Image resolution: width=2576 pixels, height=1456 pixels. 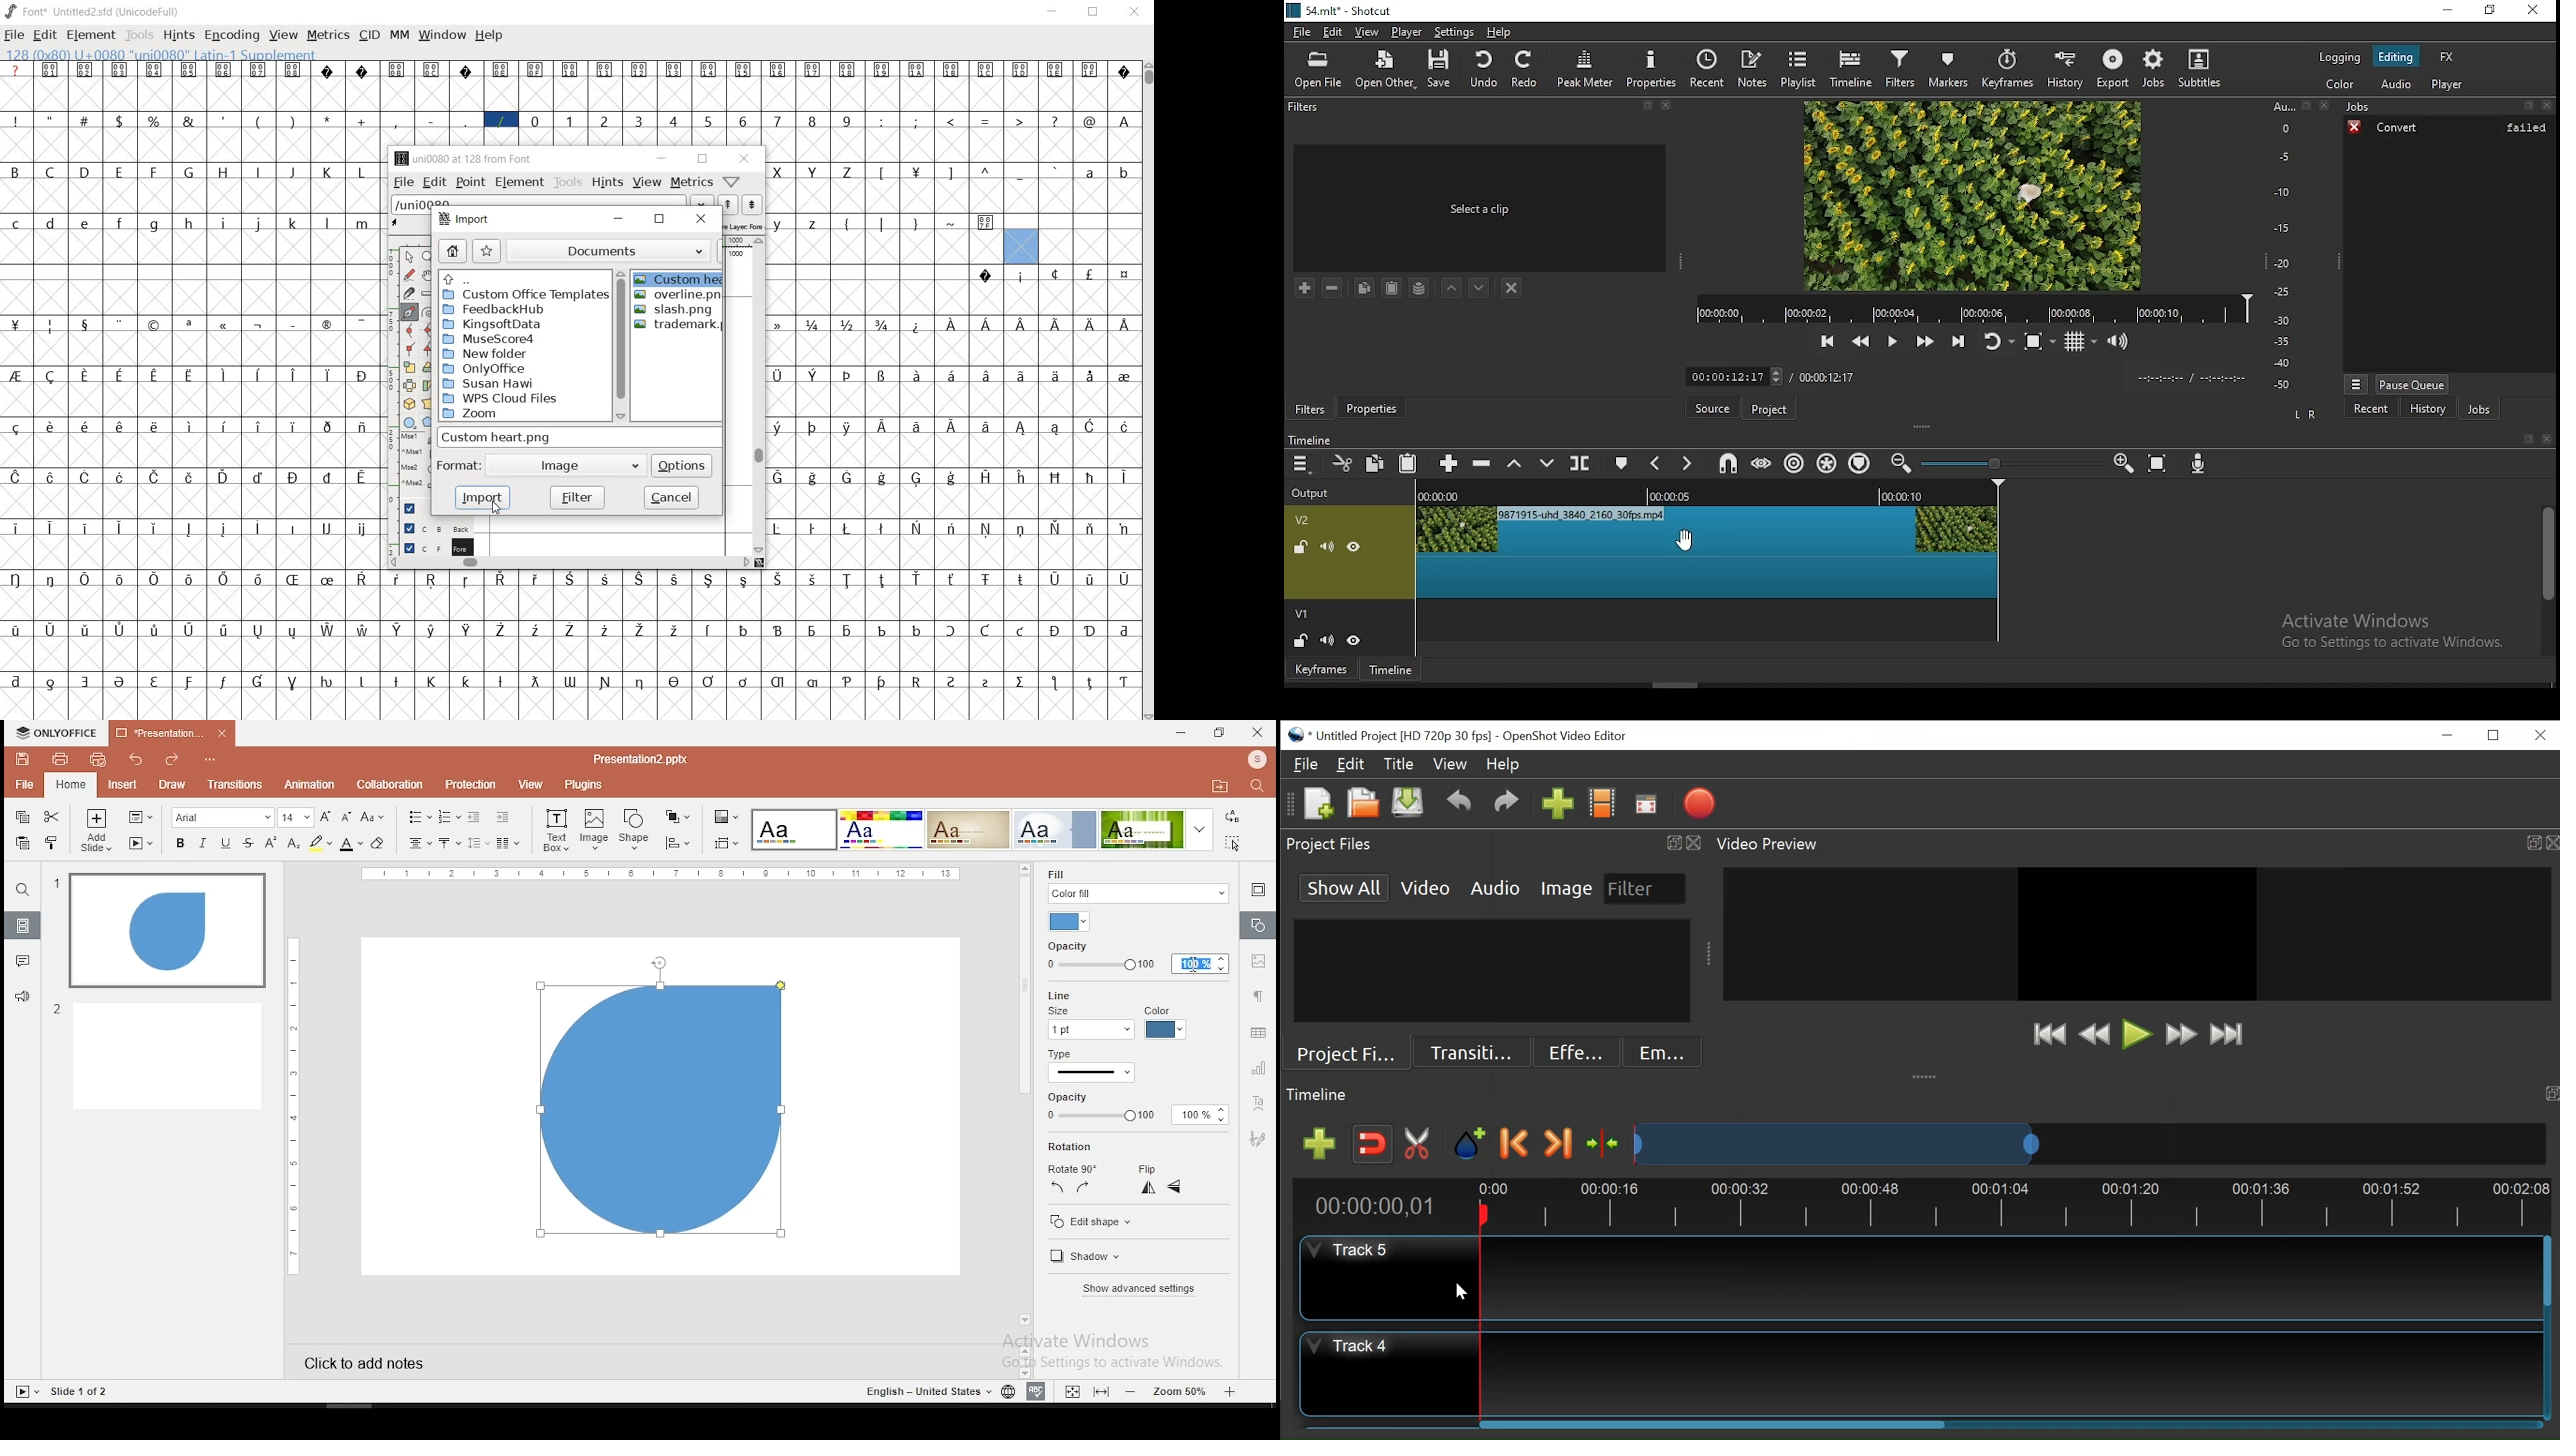 What do you see at coordinates (86, 629) in the screenshot?
I see `glyph` at bounding box center [86, 629].